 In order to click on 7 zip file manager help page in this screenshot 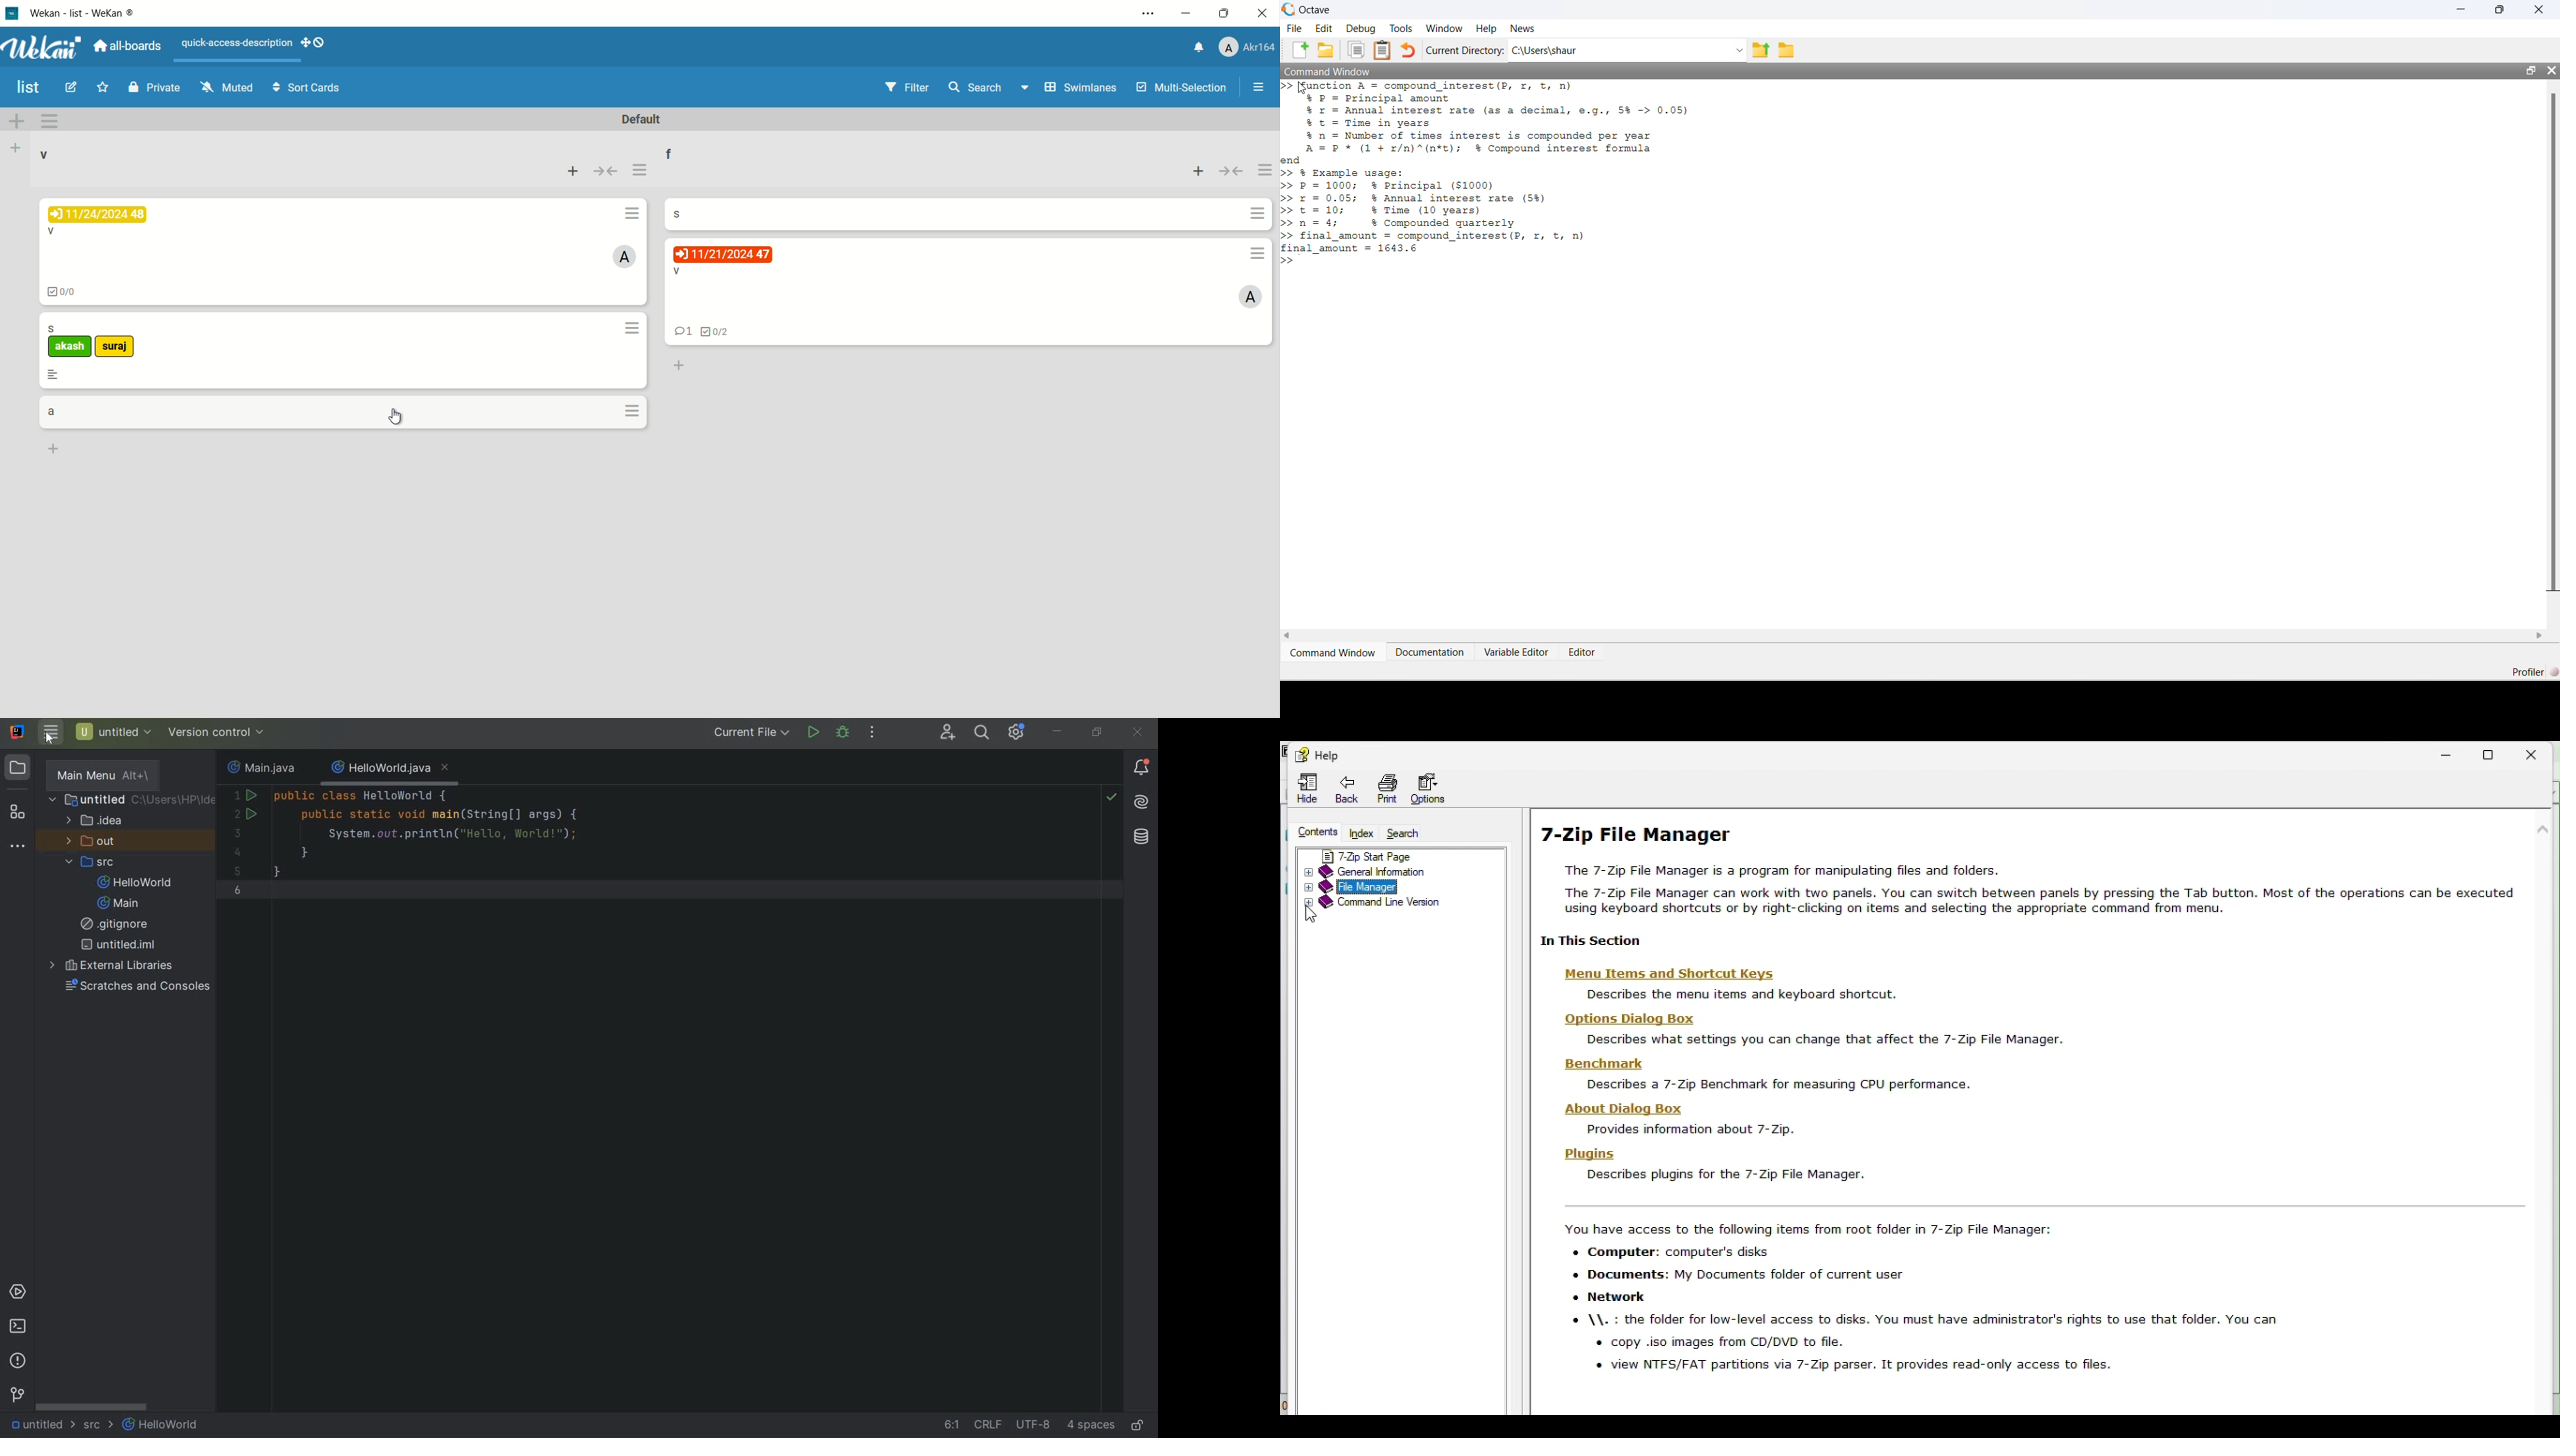, I will do `click(2038, 883)`.